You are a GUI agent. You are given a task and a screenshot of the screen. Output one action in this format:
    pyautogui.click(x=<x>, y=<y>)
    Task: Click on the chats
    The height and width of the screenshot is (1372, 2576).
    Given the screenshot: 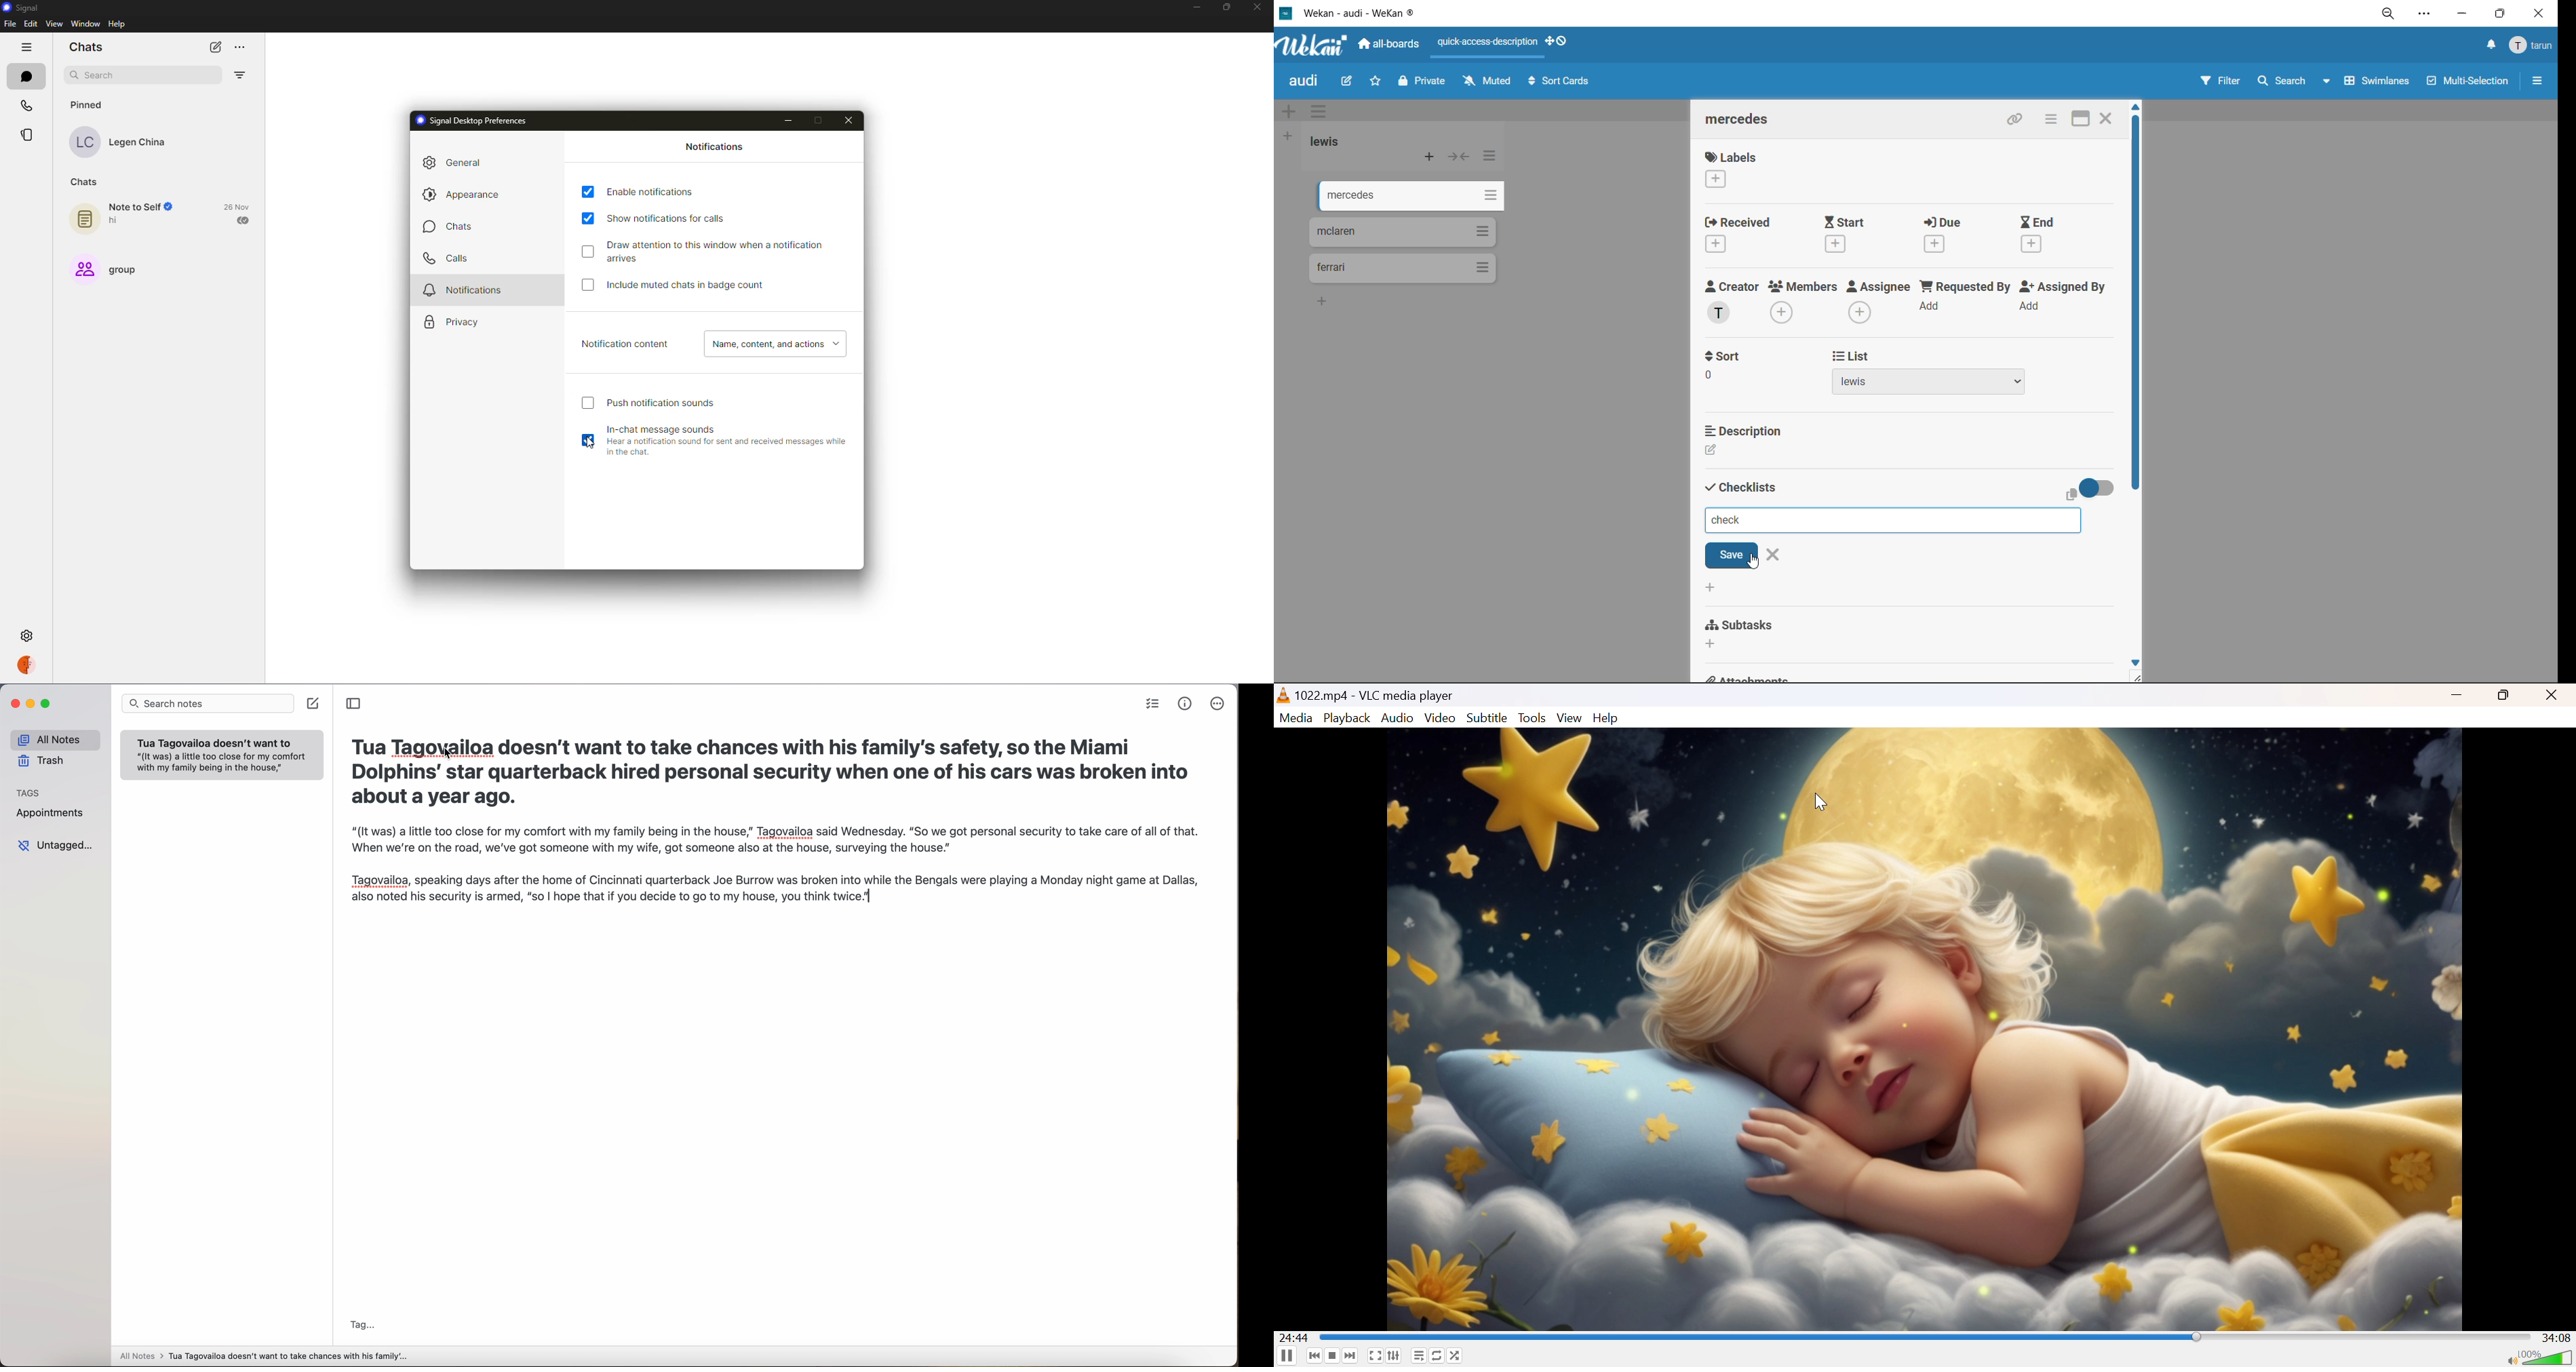 What is the action you would take?
    pyautogui.click(x=88, y=46)
    